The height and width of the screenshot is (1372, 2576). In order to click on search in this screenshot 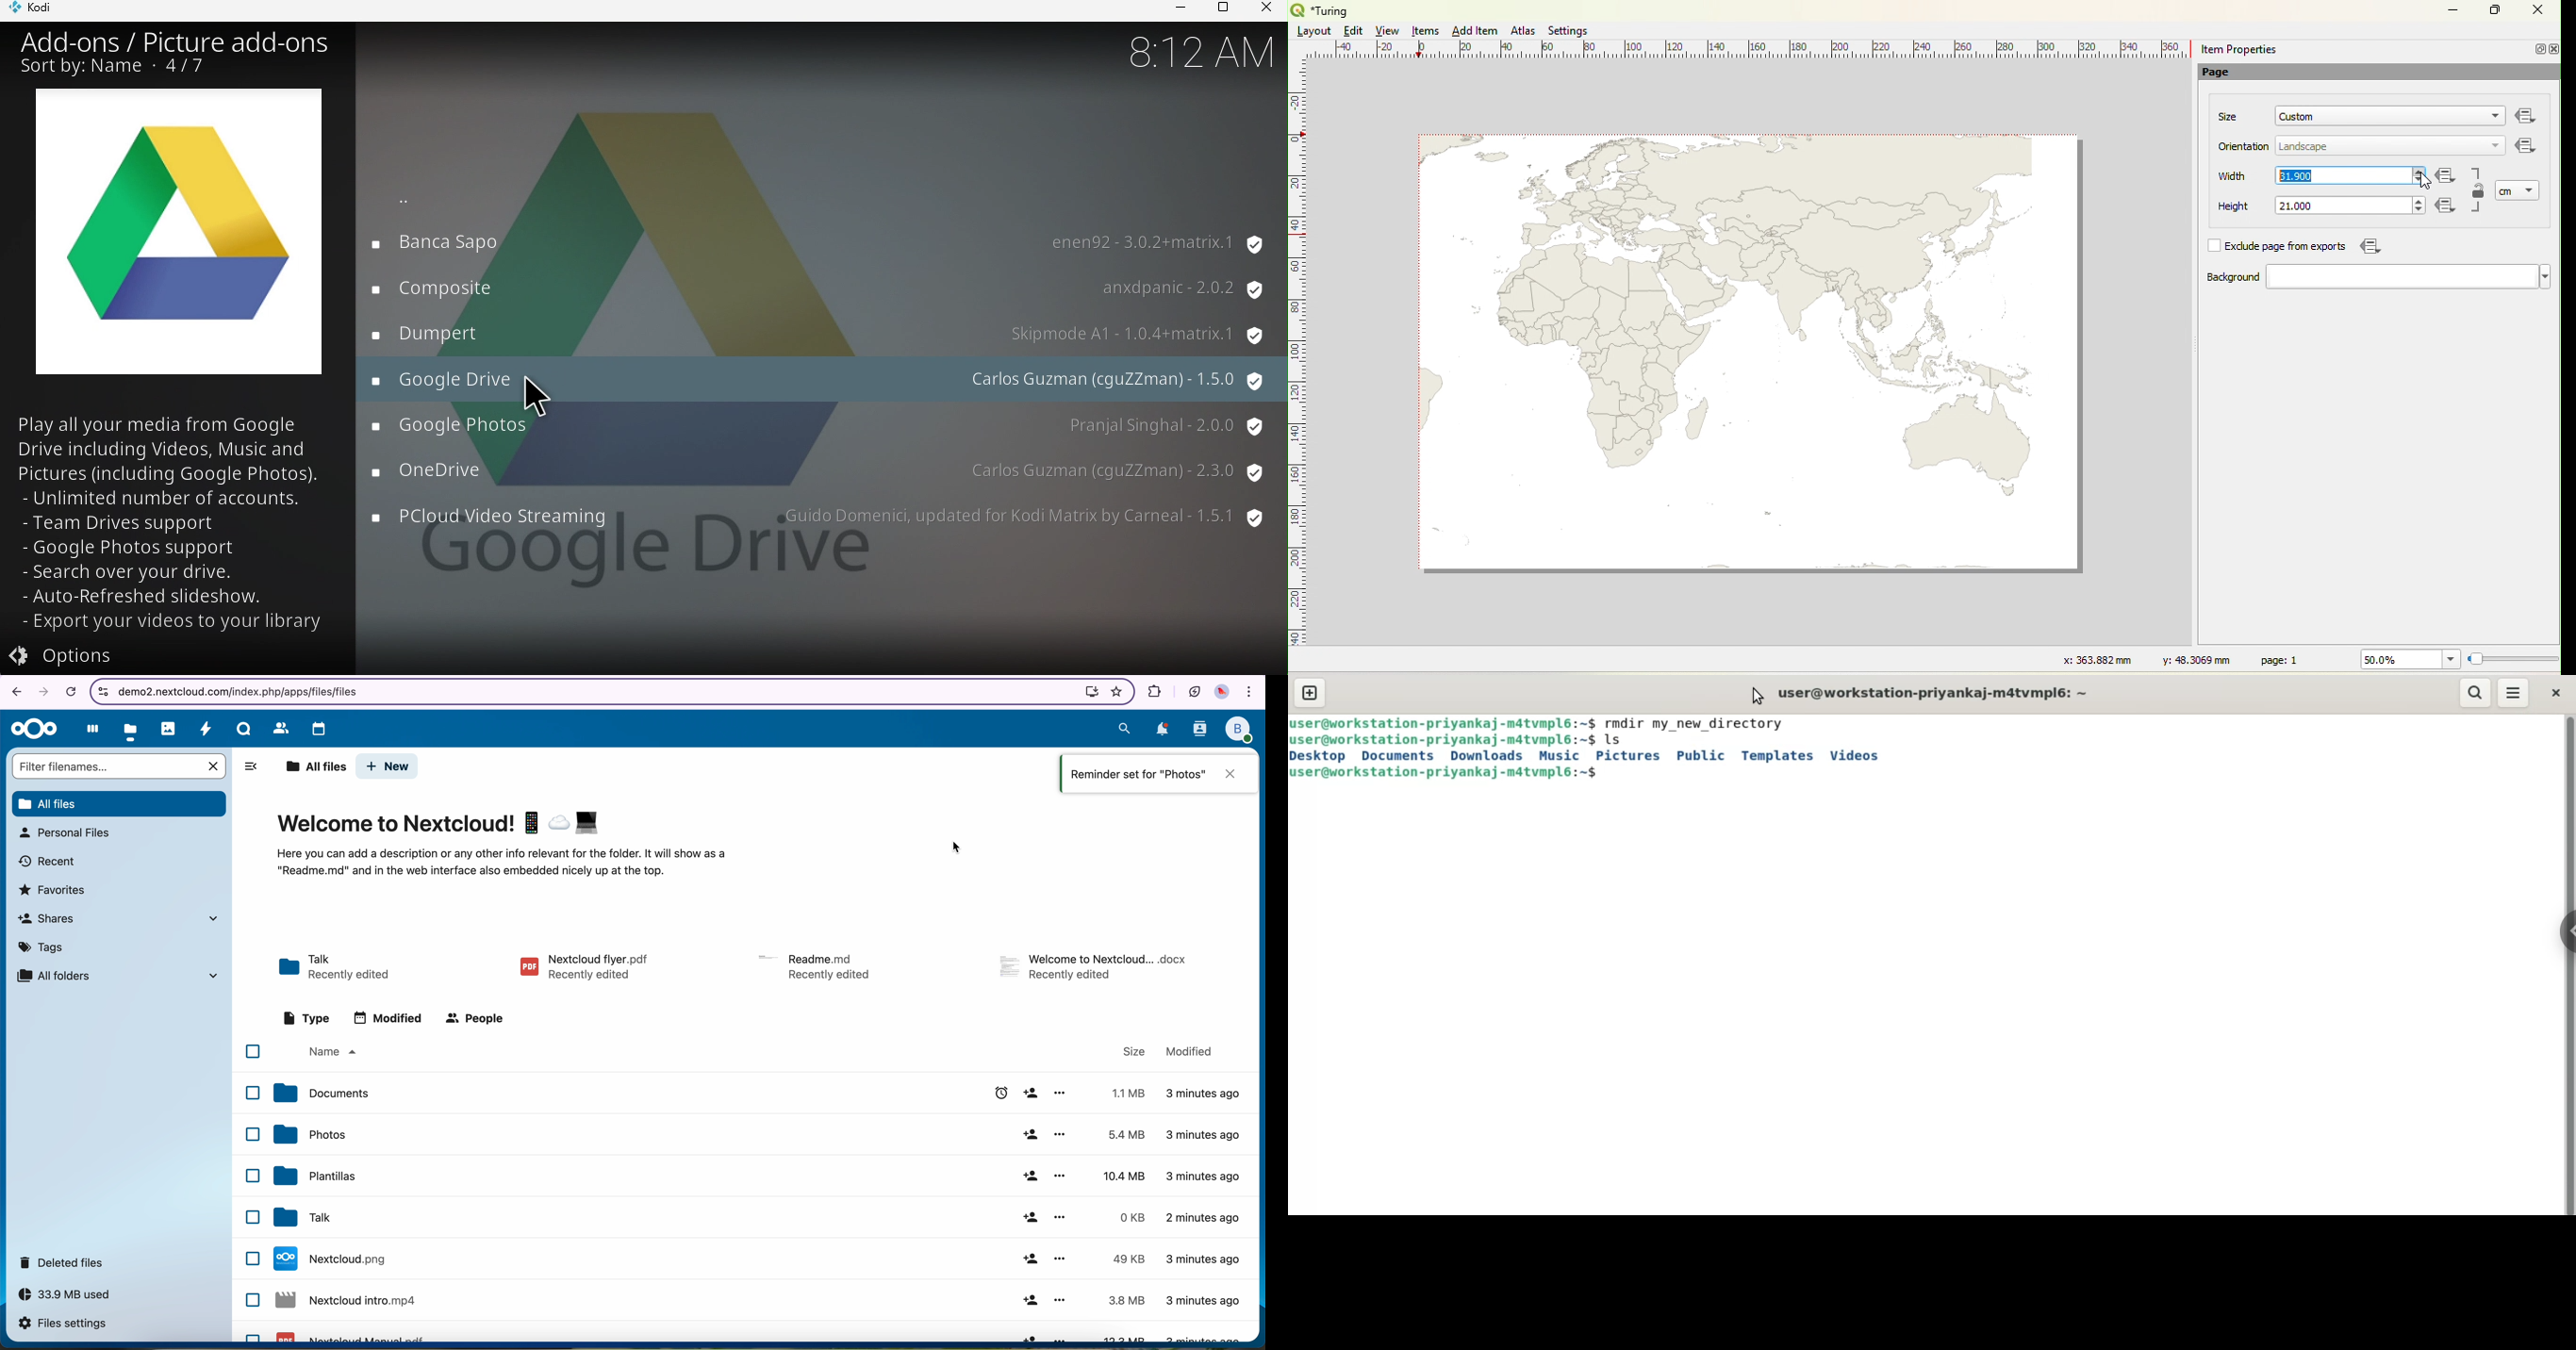, I will do `click(1123, 728)`.